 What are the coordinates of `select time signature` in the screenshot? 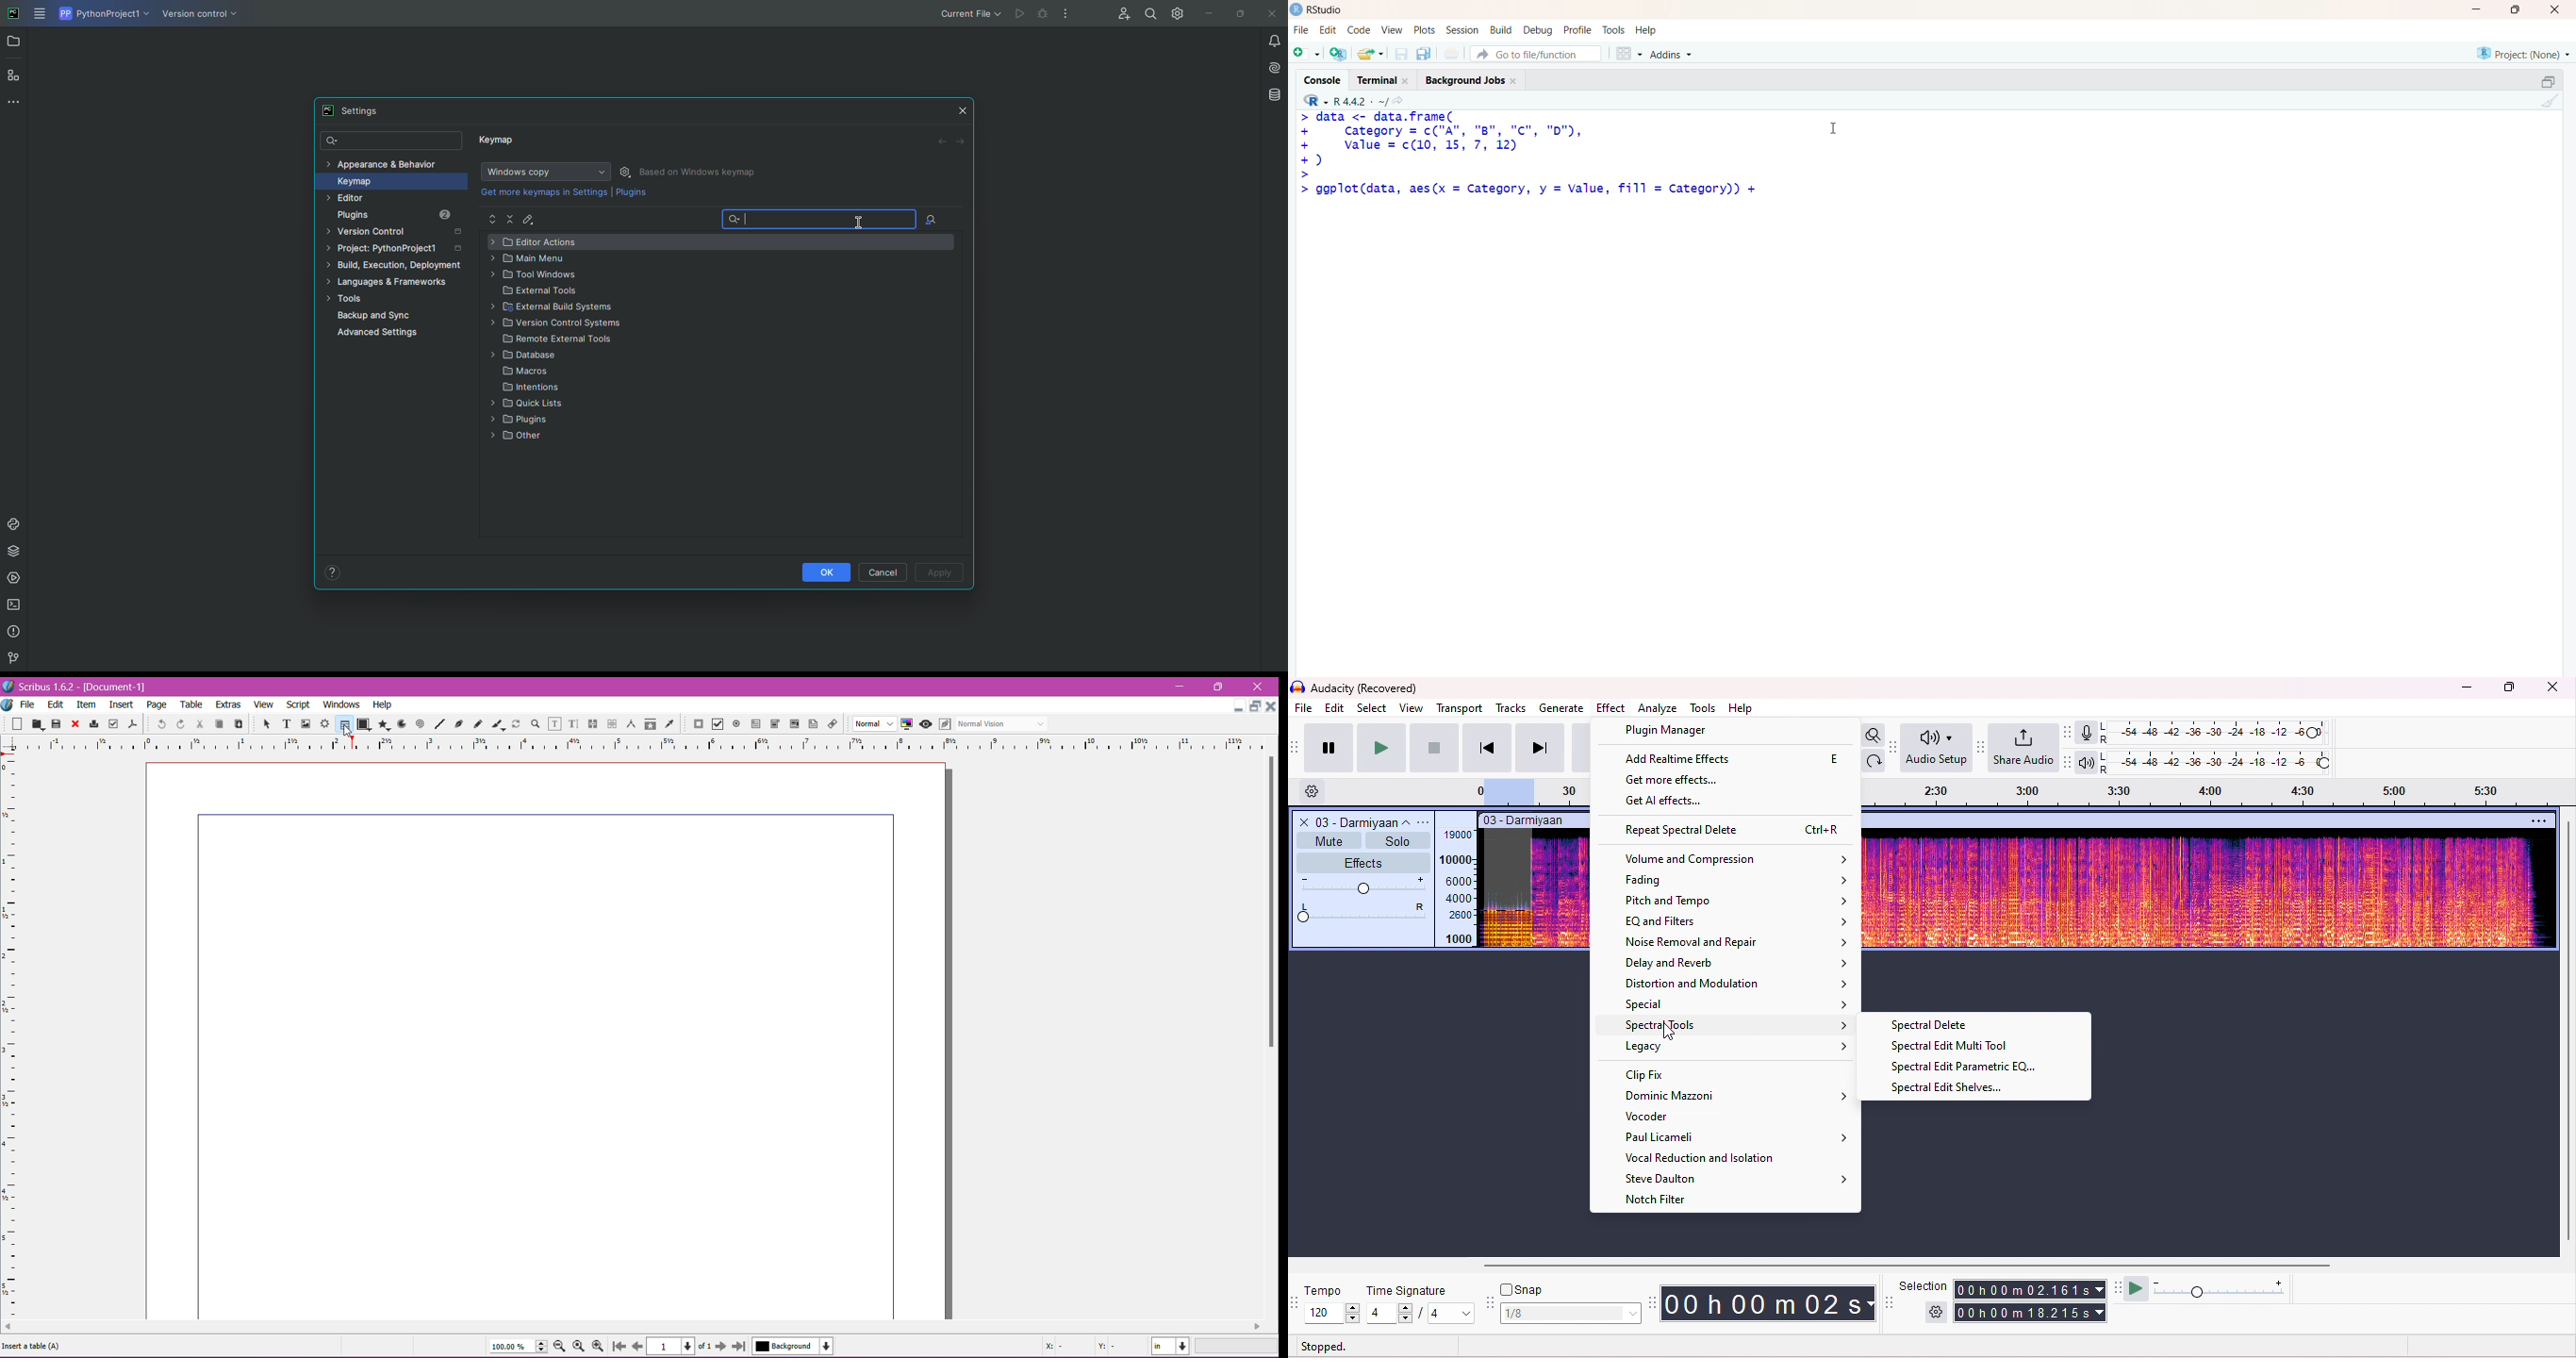 It's located at (1419, 1314).